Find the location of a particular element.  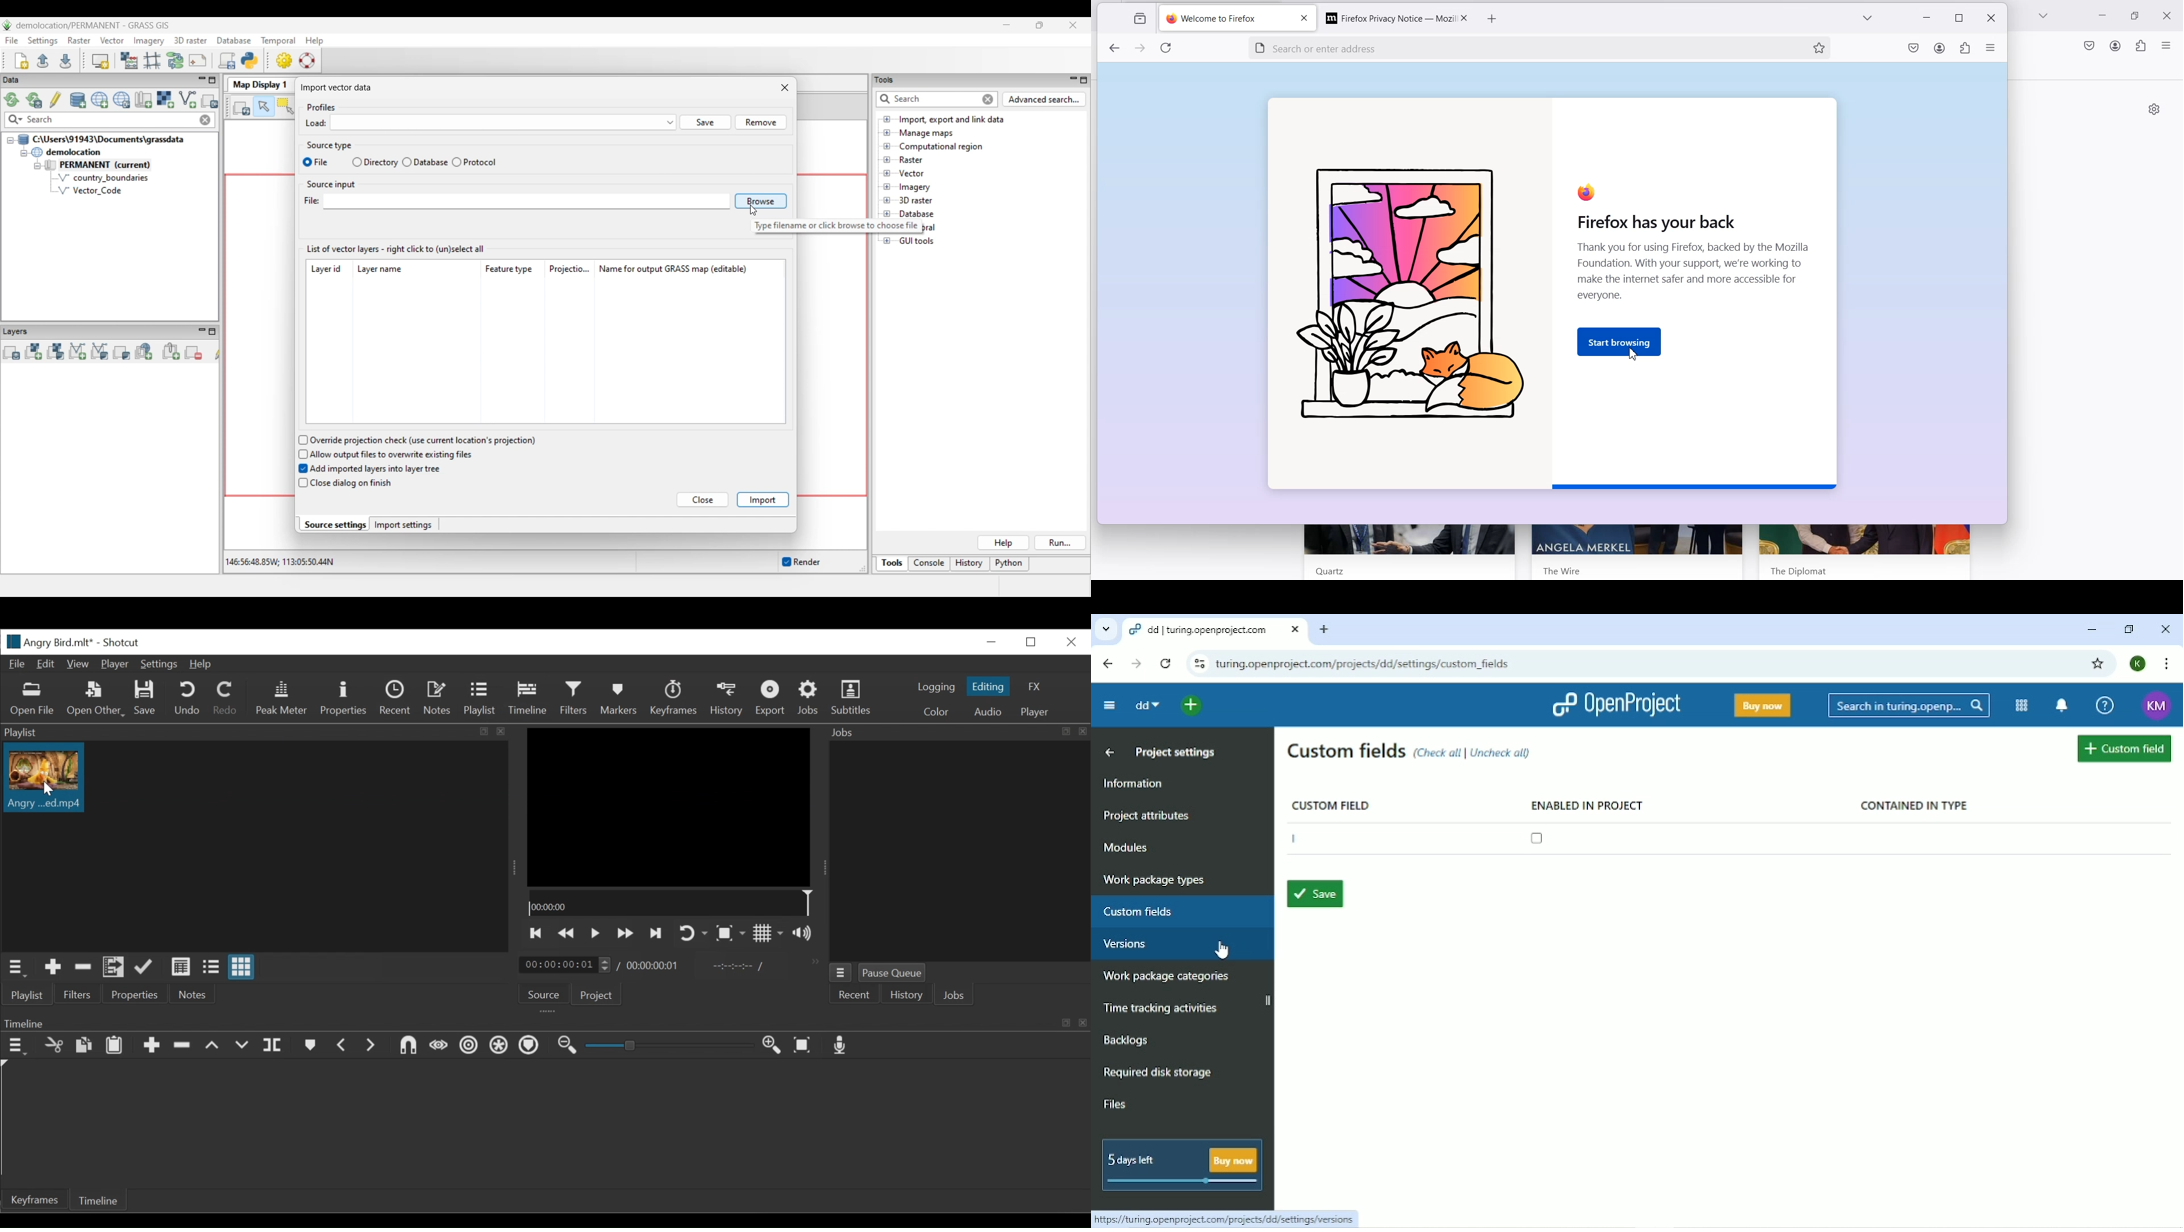

Ripple is located at coordinates (470, 1047).